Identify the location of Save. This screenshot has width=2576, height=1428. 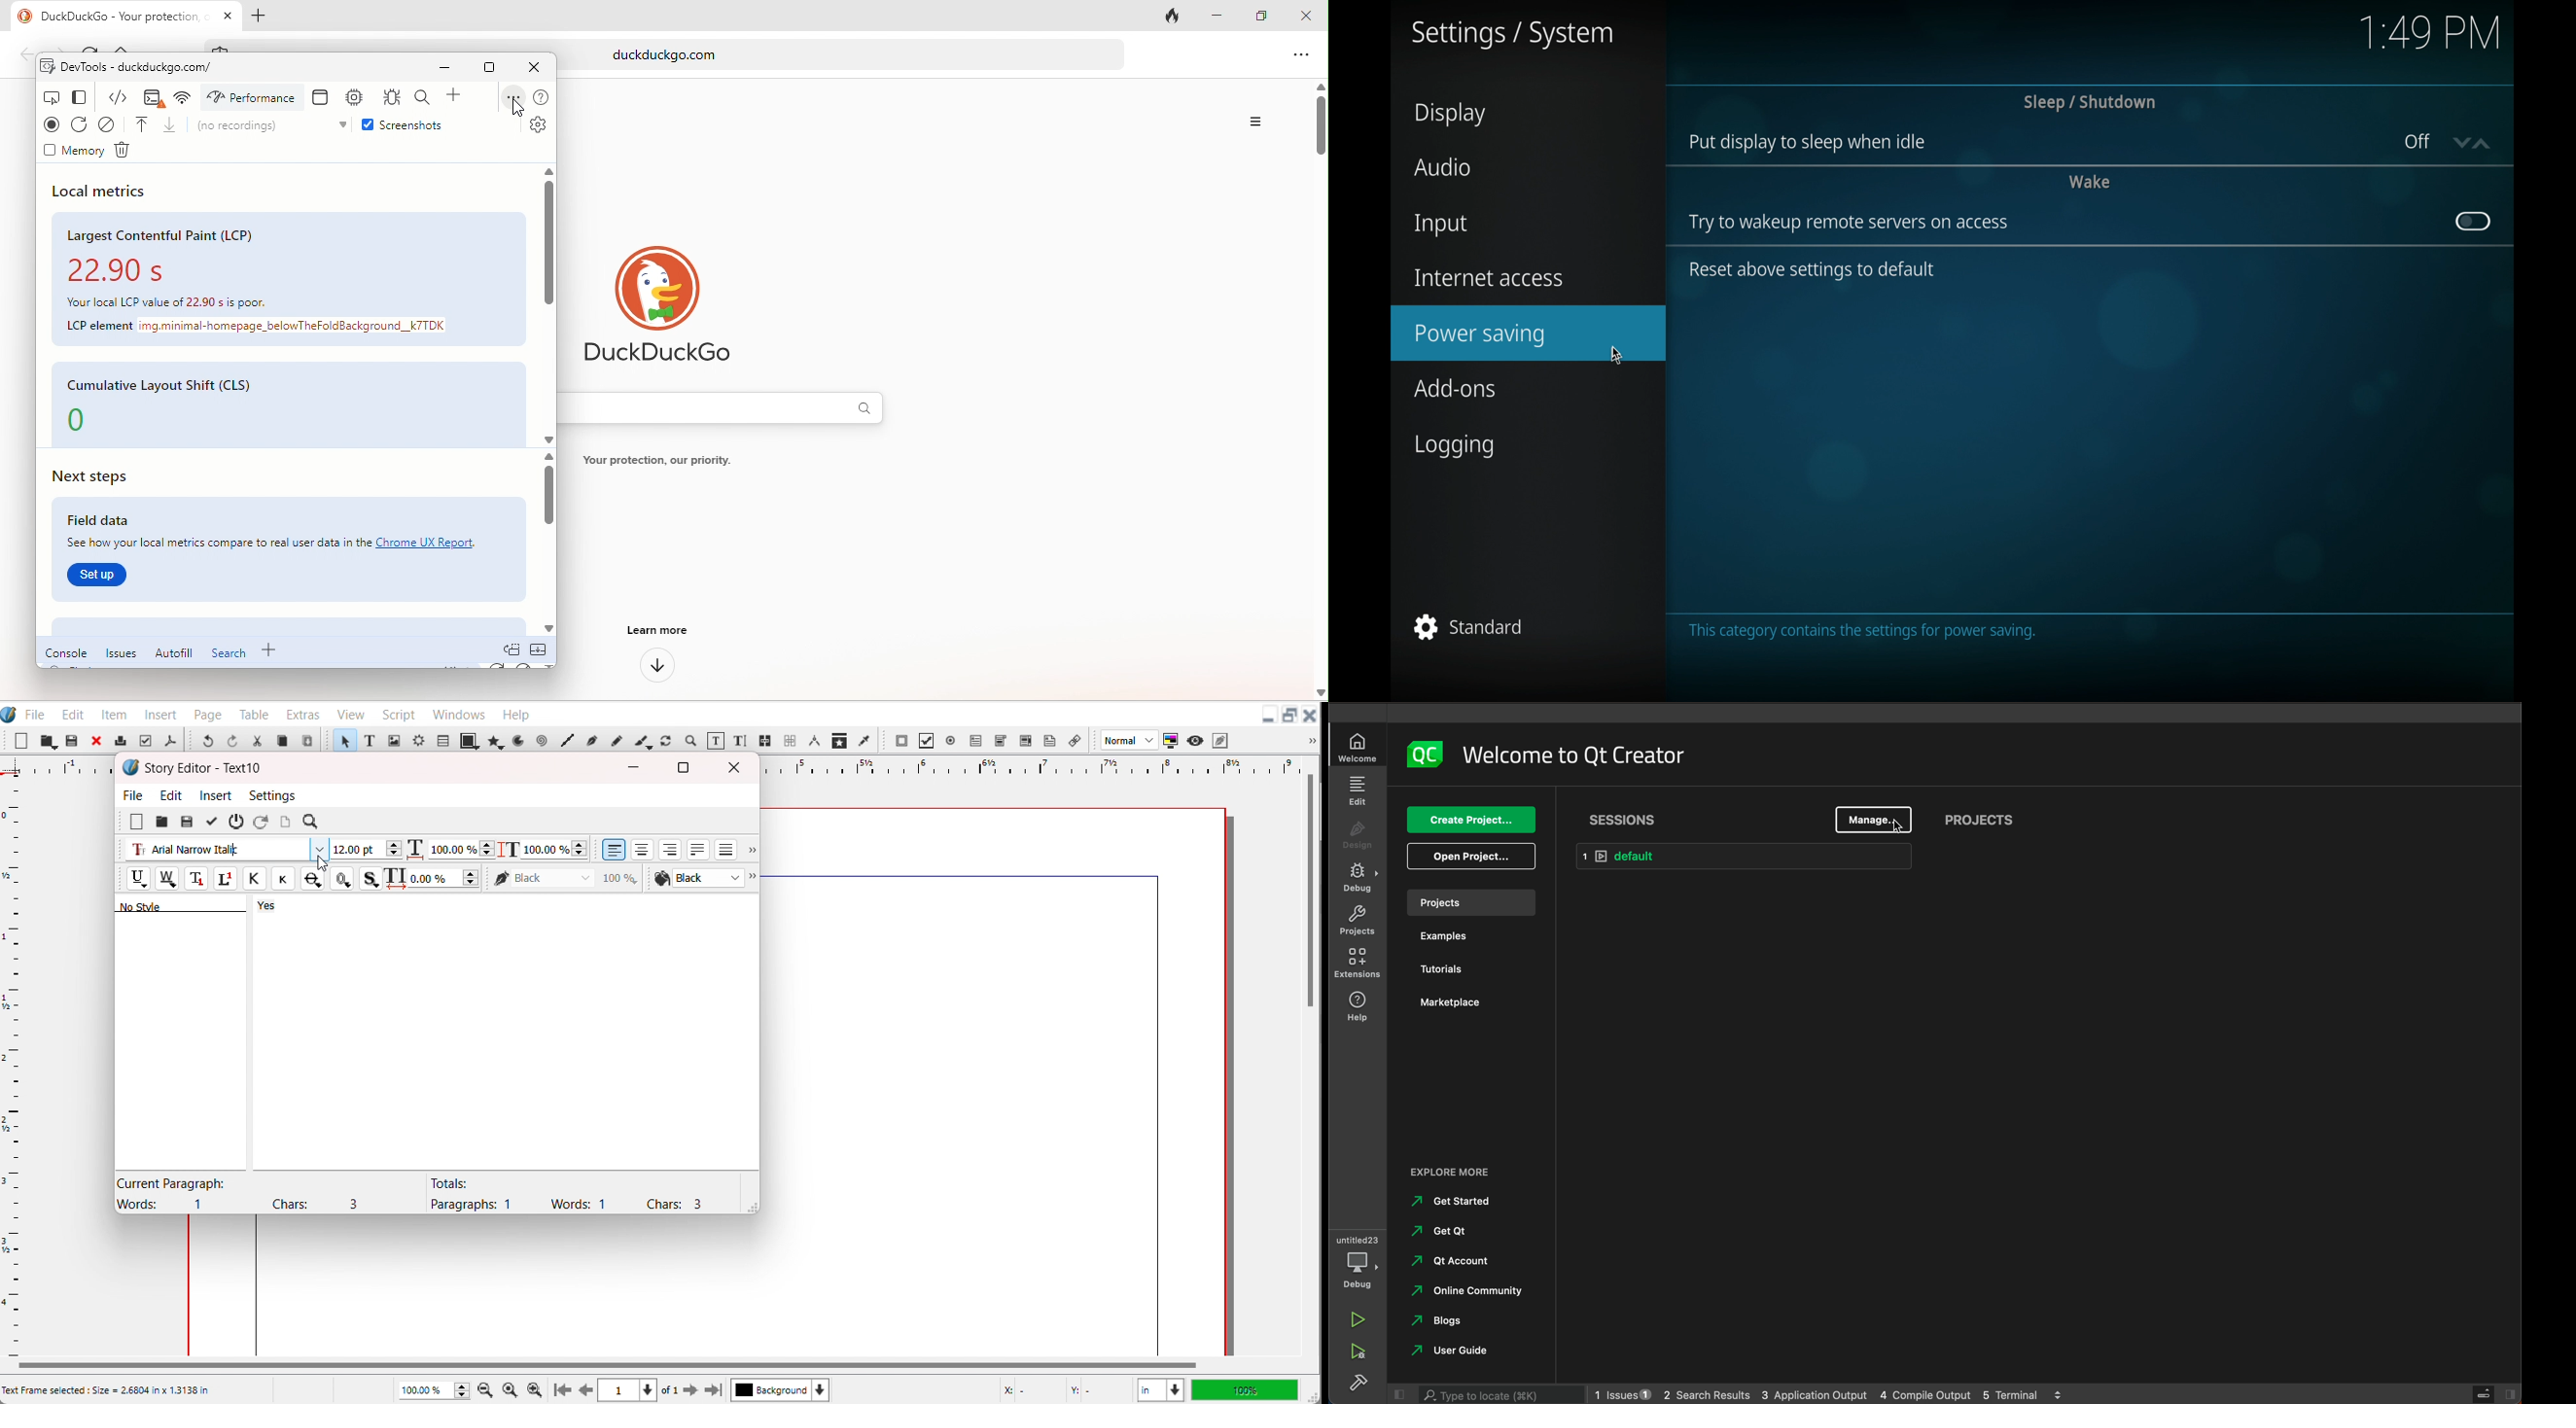
(48, 741).